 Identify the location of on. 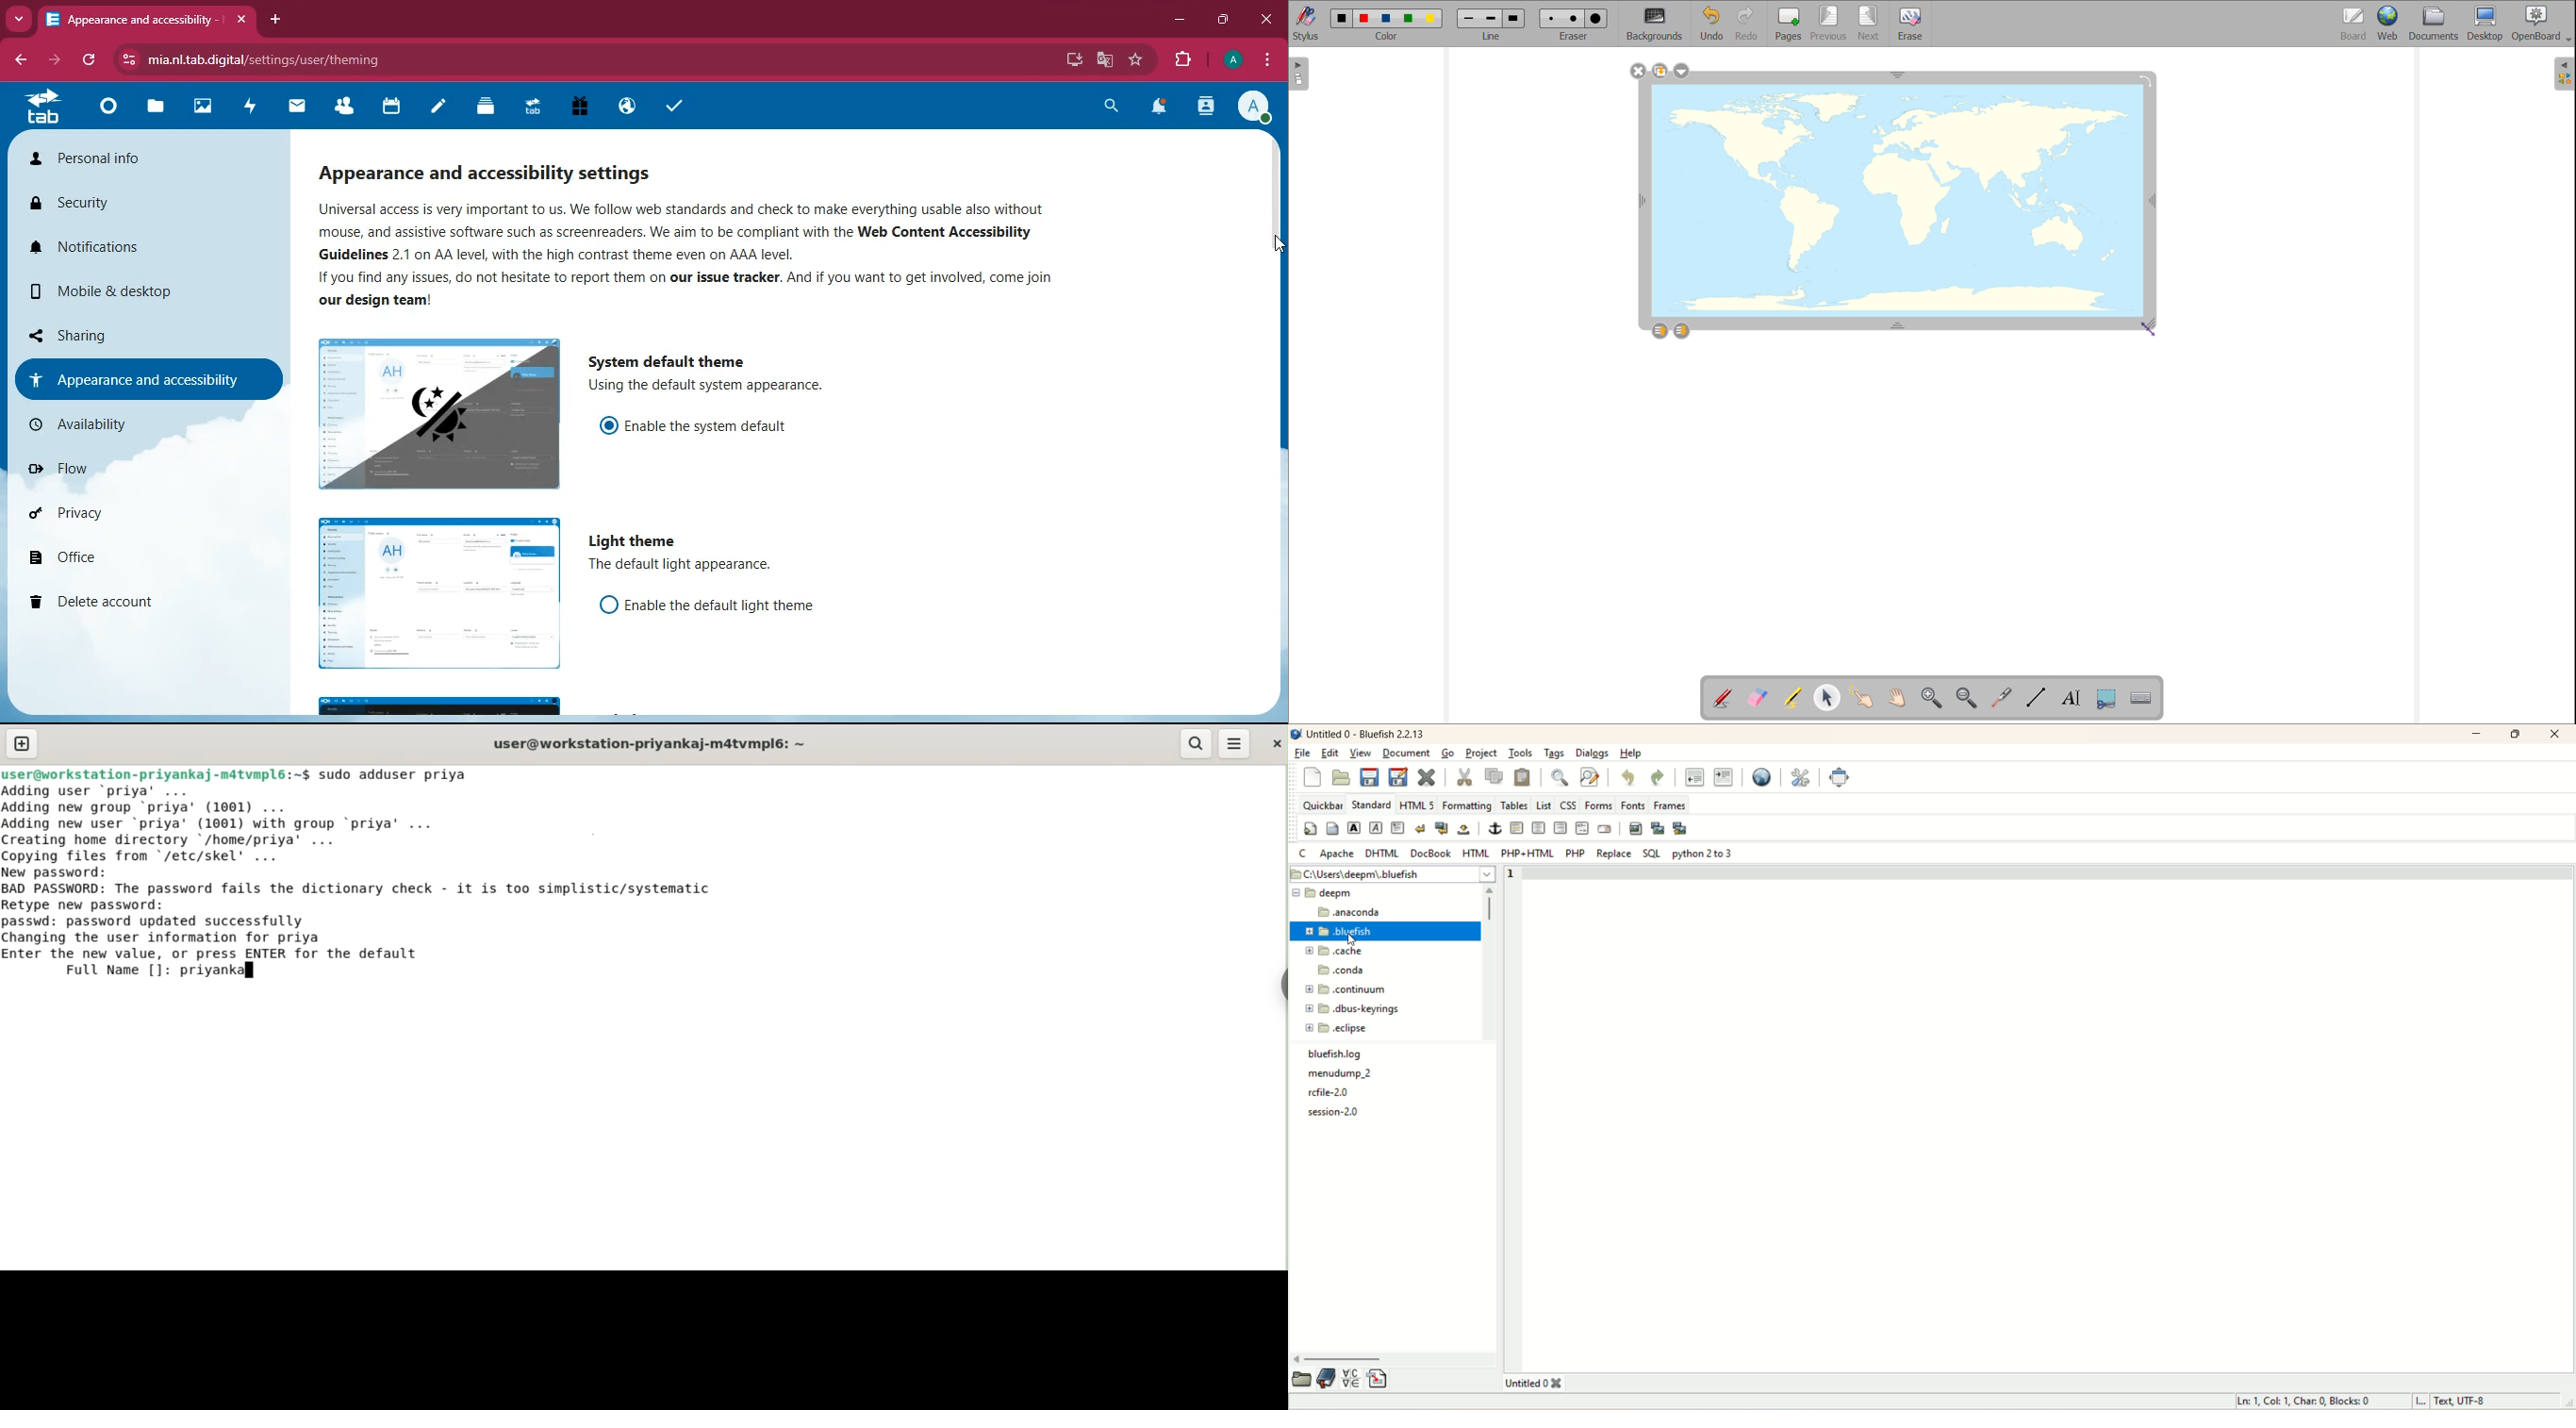
(604, 425).